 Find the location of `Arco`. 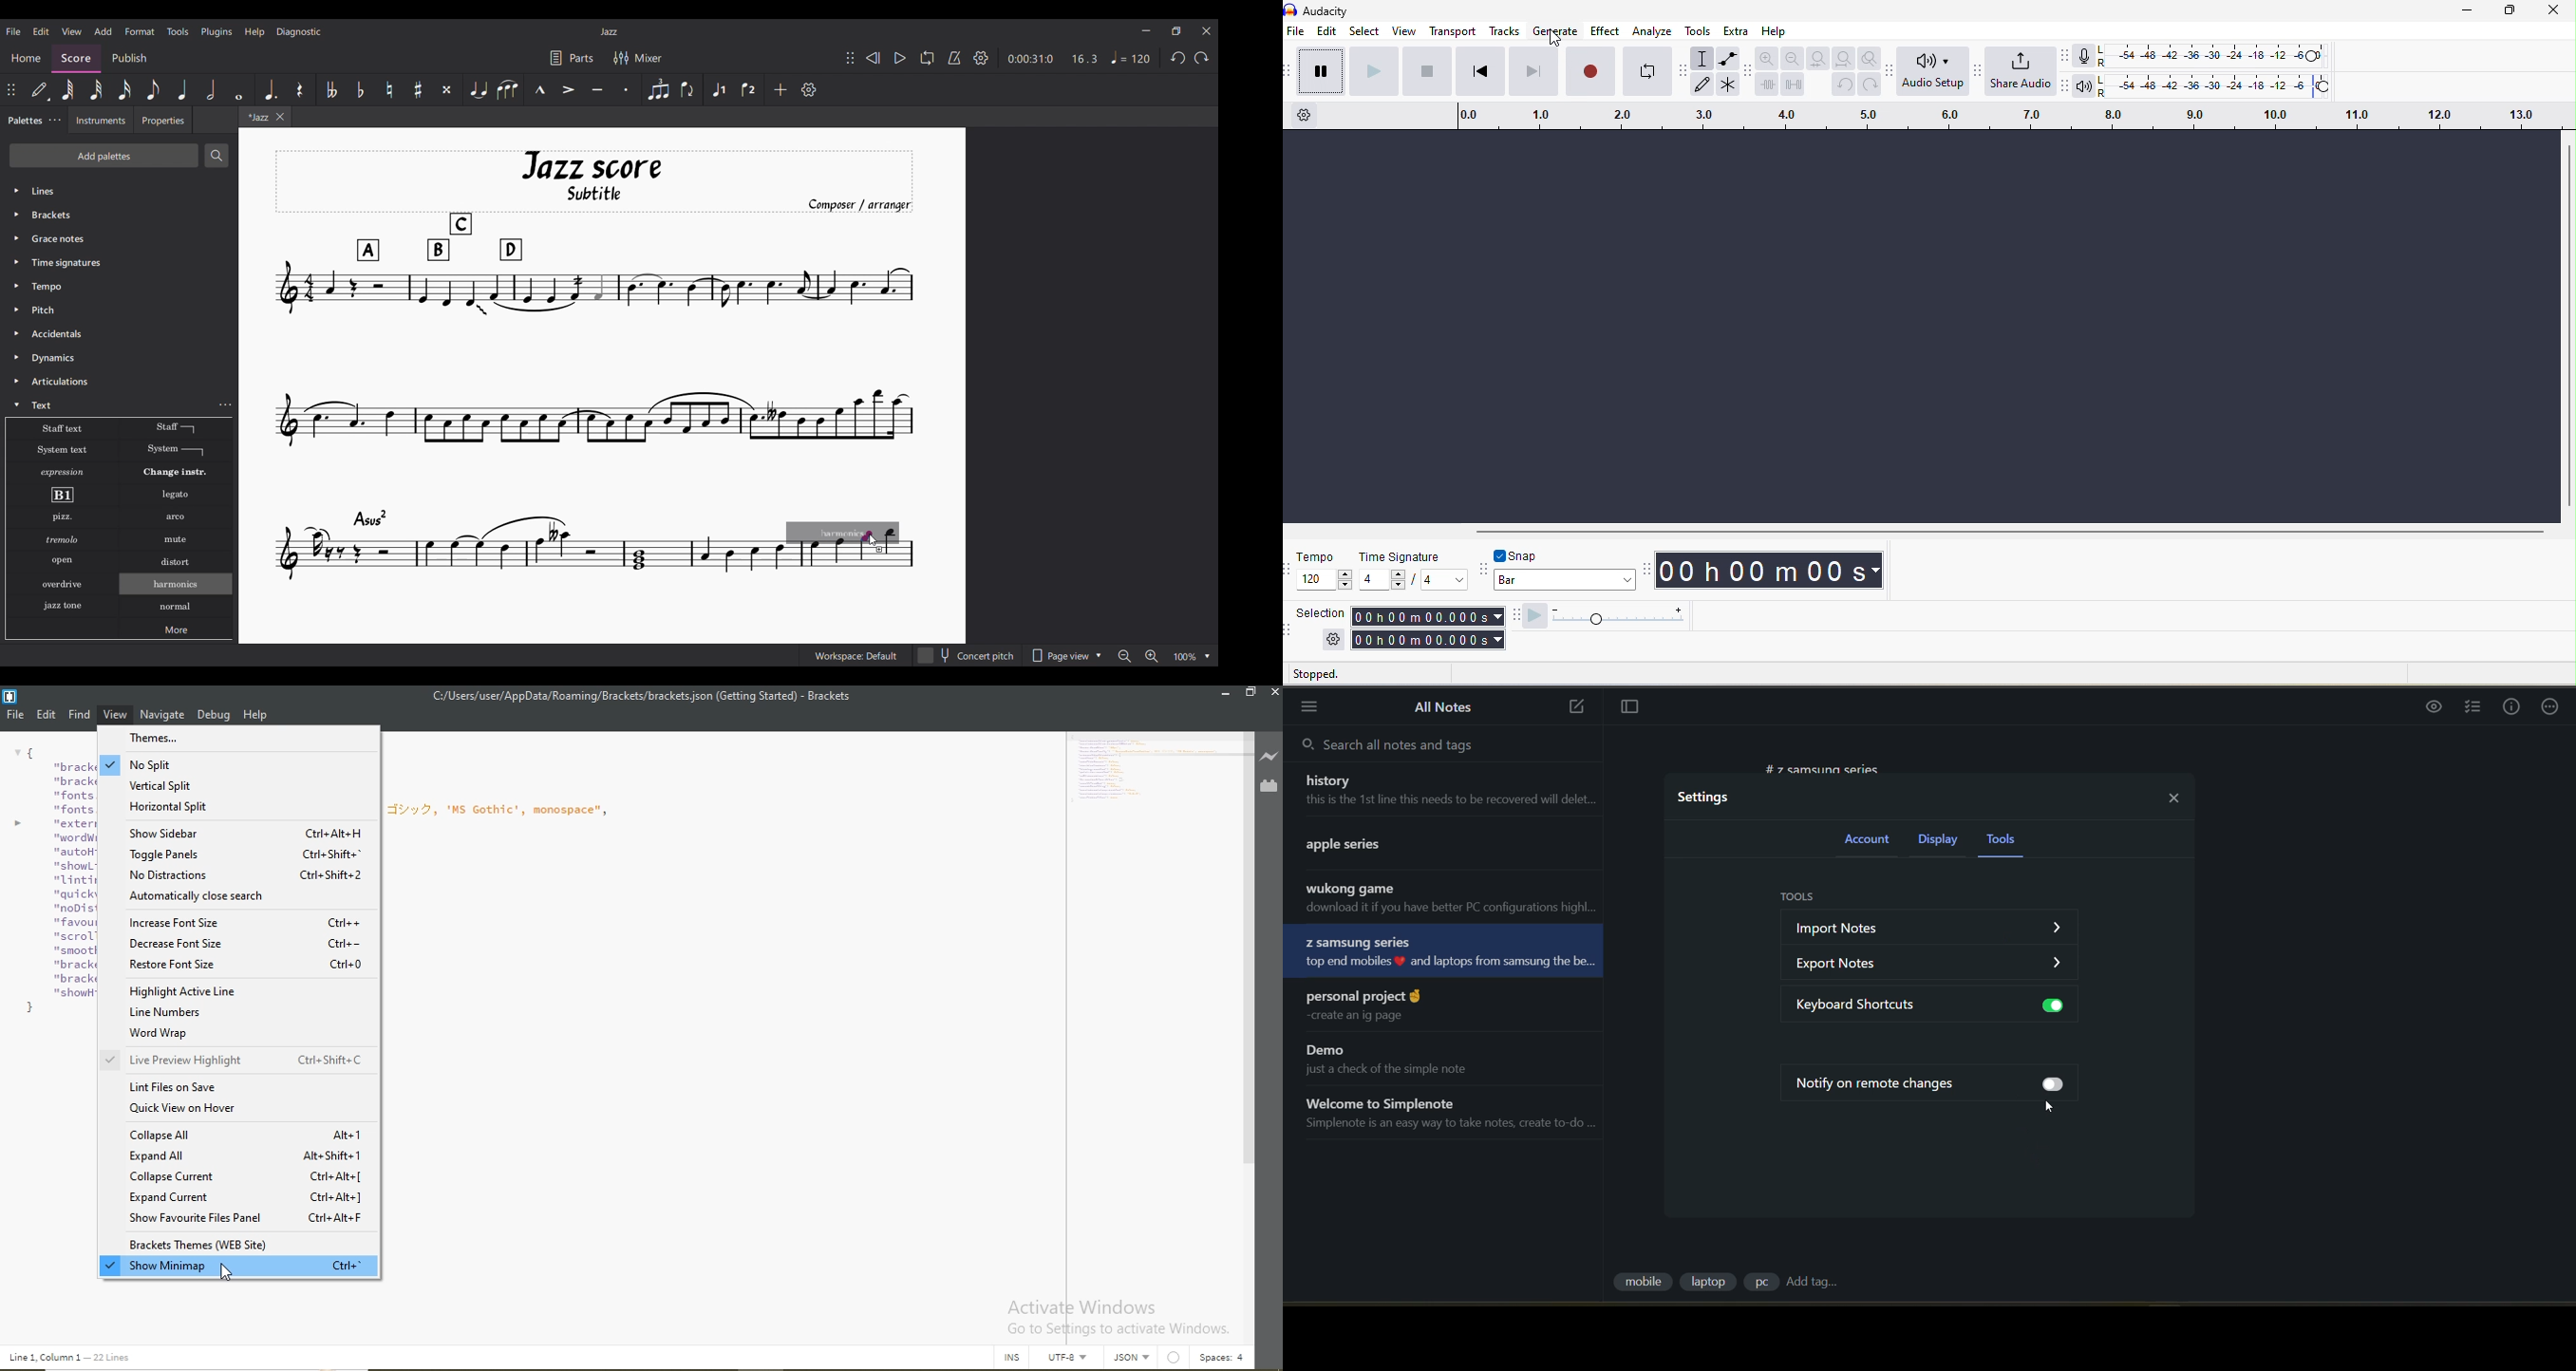

Arco is located at coordinates (176, 517).